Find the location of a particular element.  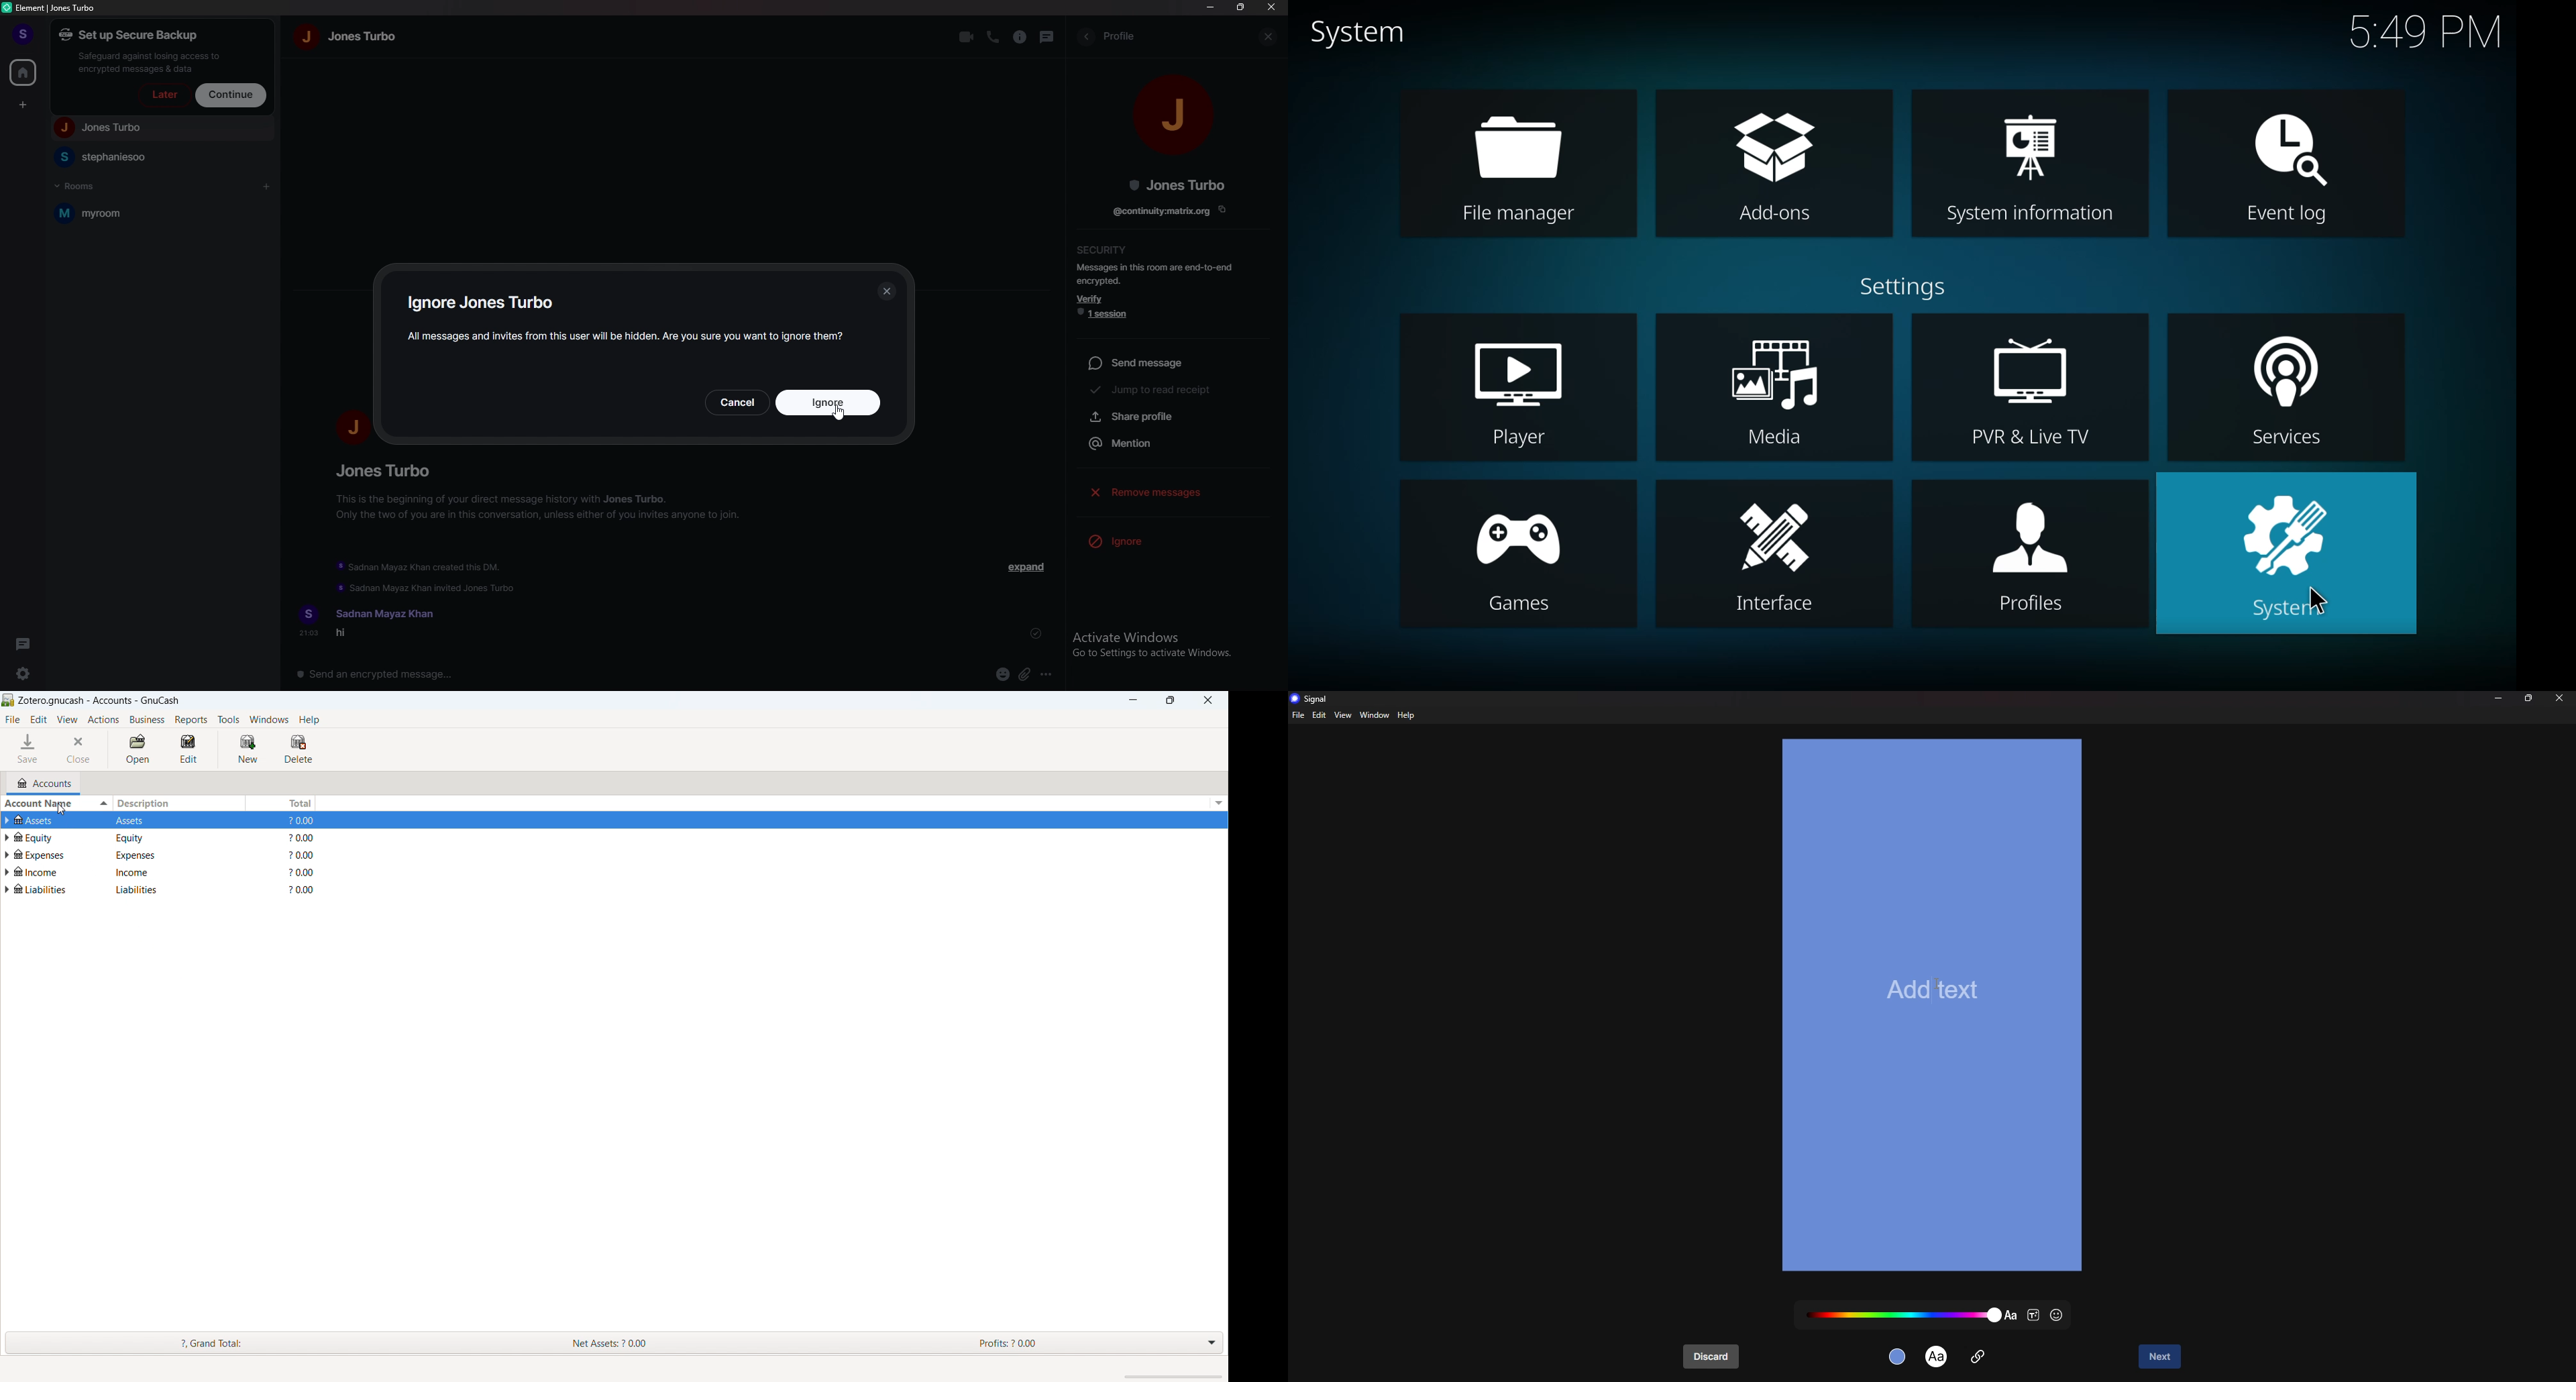

jump to read receipt is located at coordinates (1167, 390).